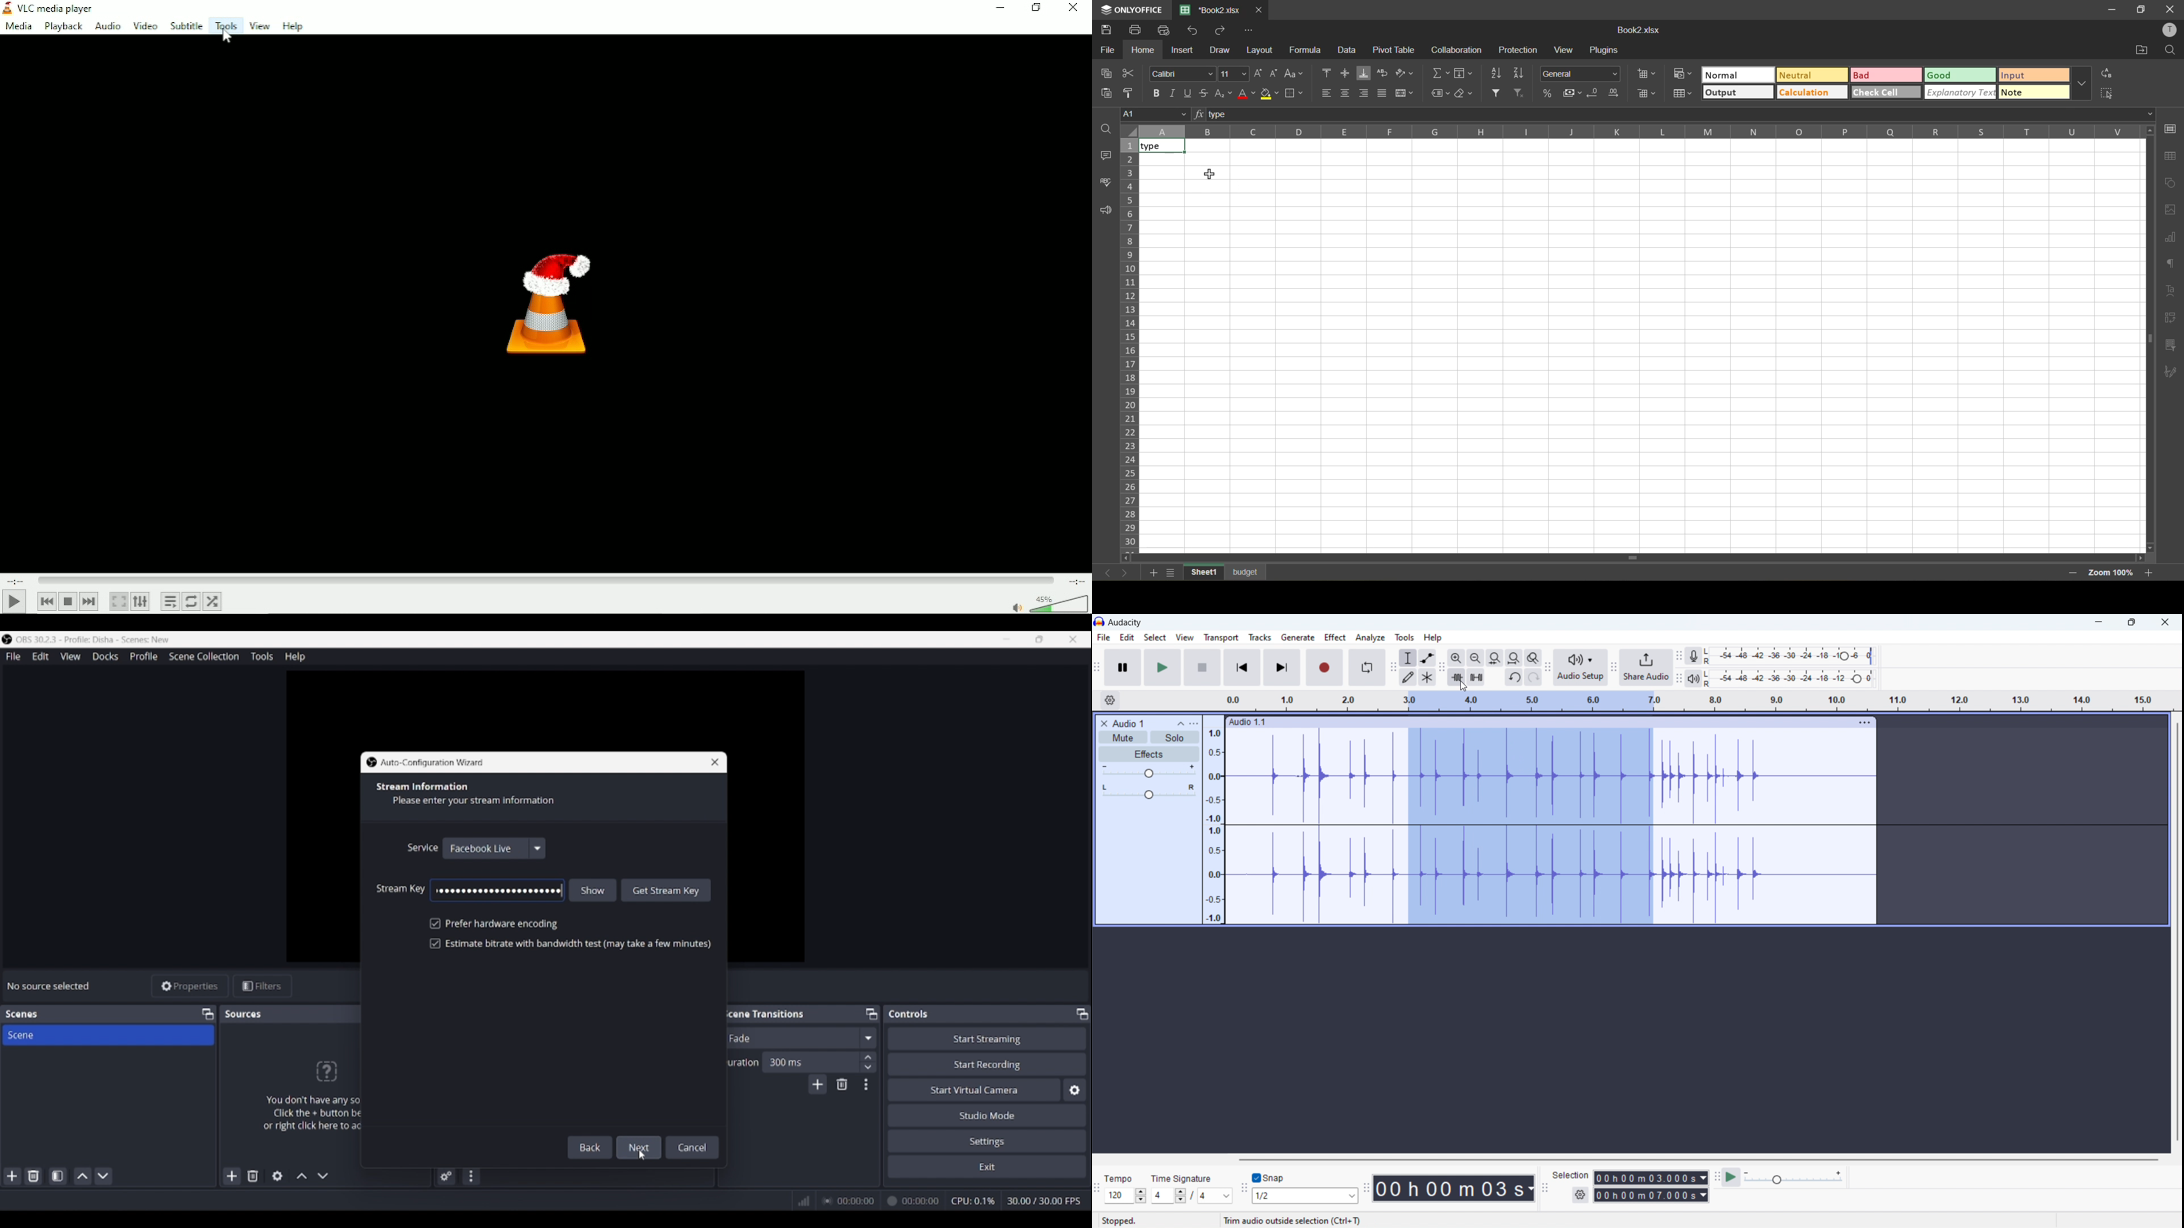  I want to click on Next, so click(89, 601).